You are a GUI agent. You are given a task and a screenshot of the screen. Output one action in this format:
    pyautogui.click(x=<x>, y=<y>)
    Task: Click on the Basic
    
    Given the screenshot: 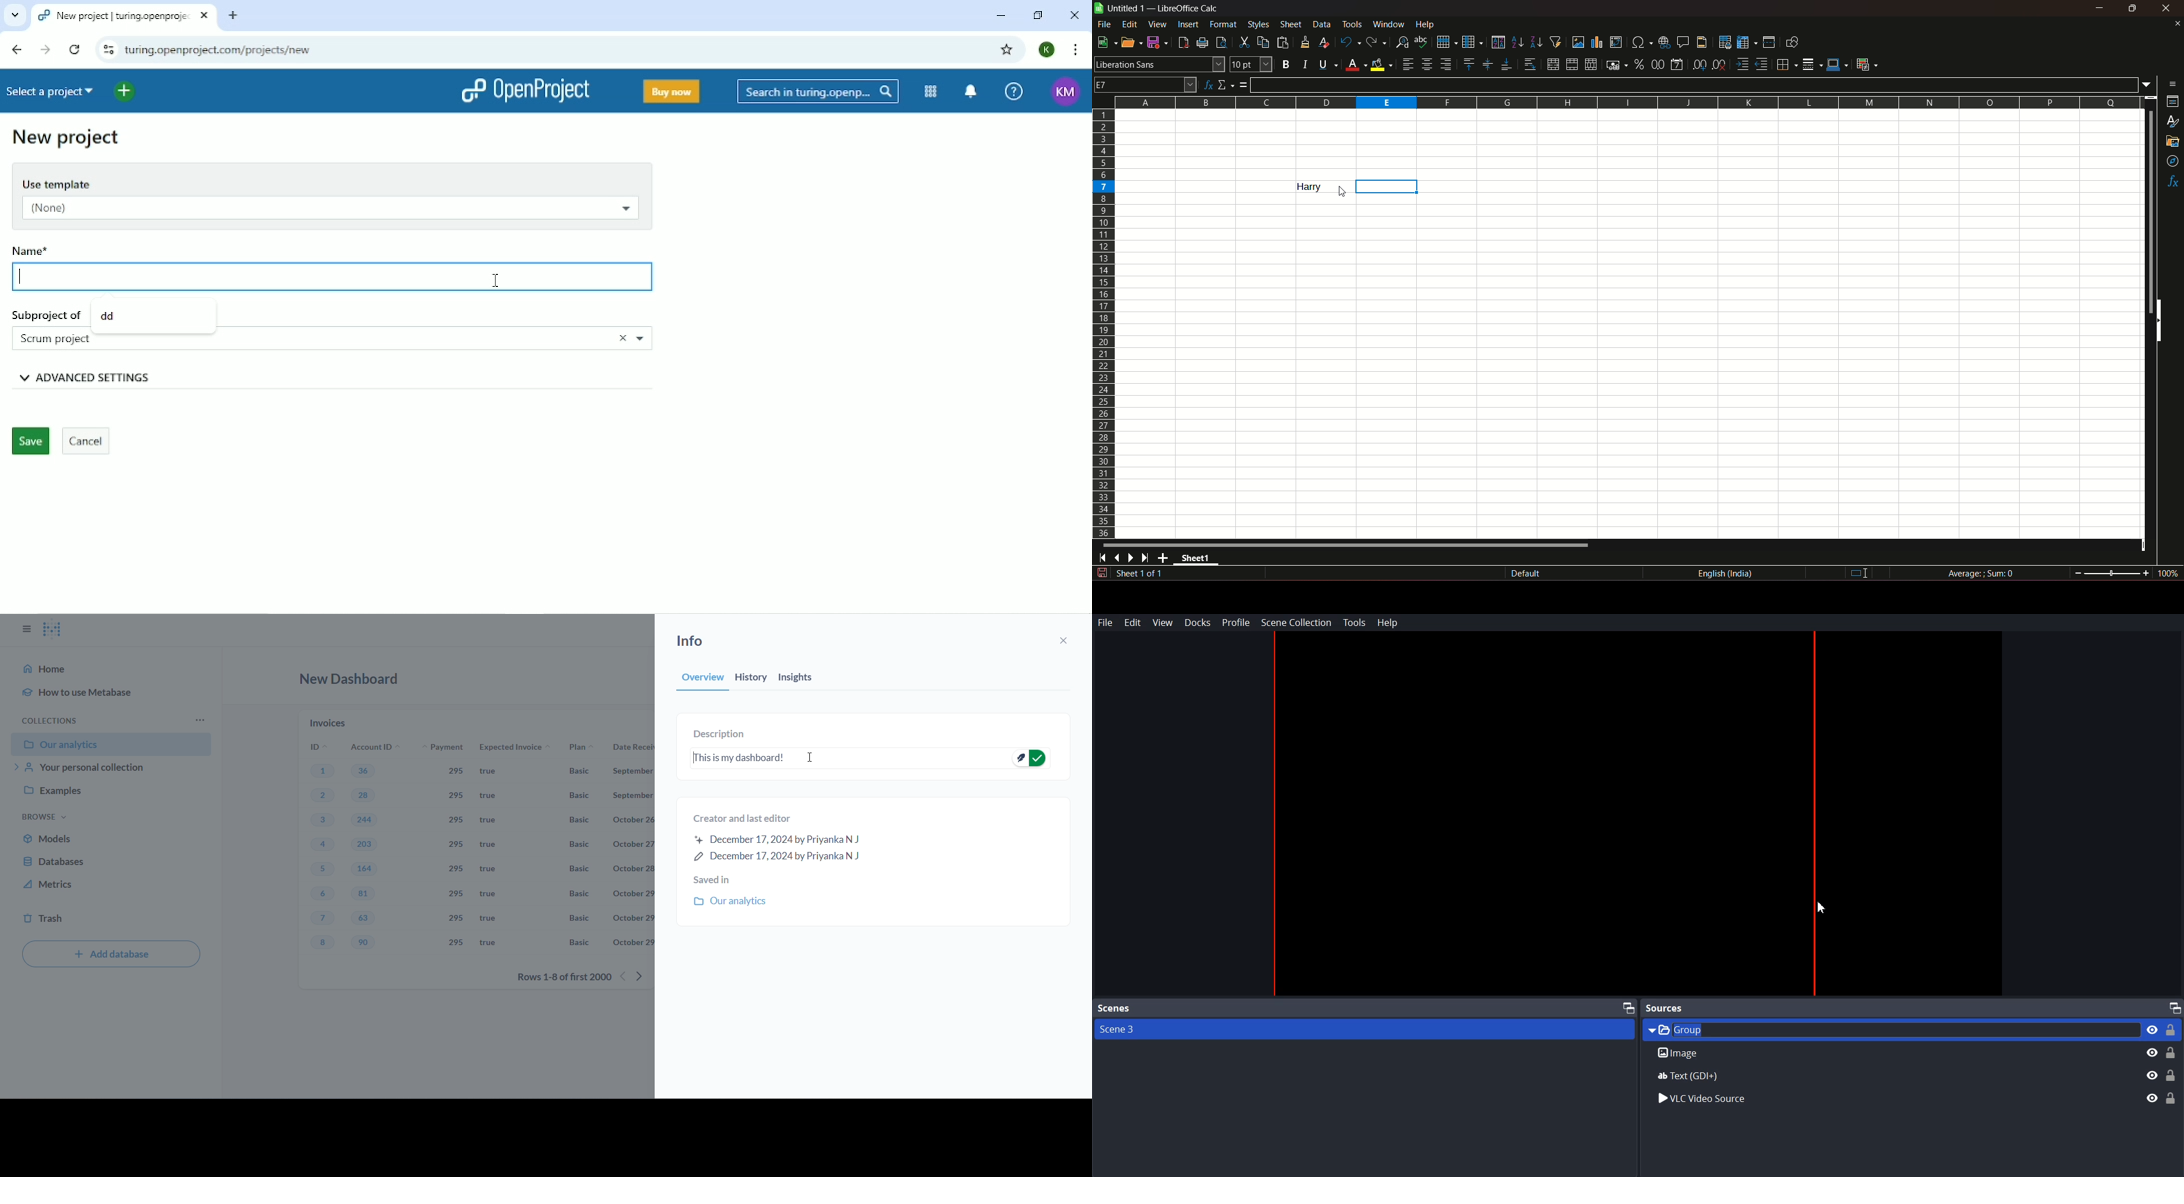 What is the action you would take?
    pyautogui.click(x=581, y=845)
    